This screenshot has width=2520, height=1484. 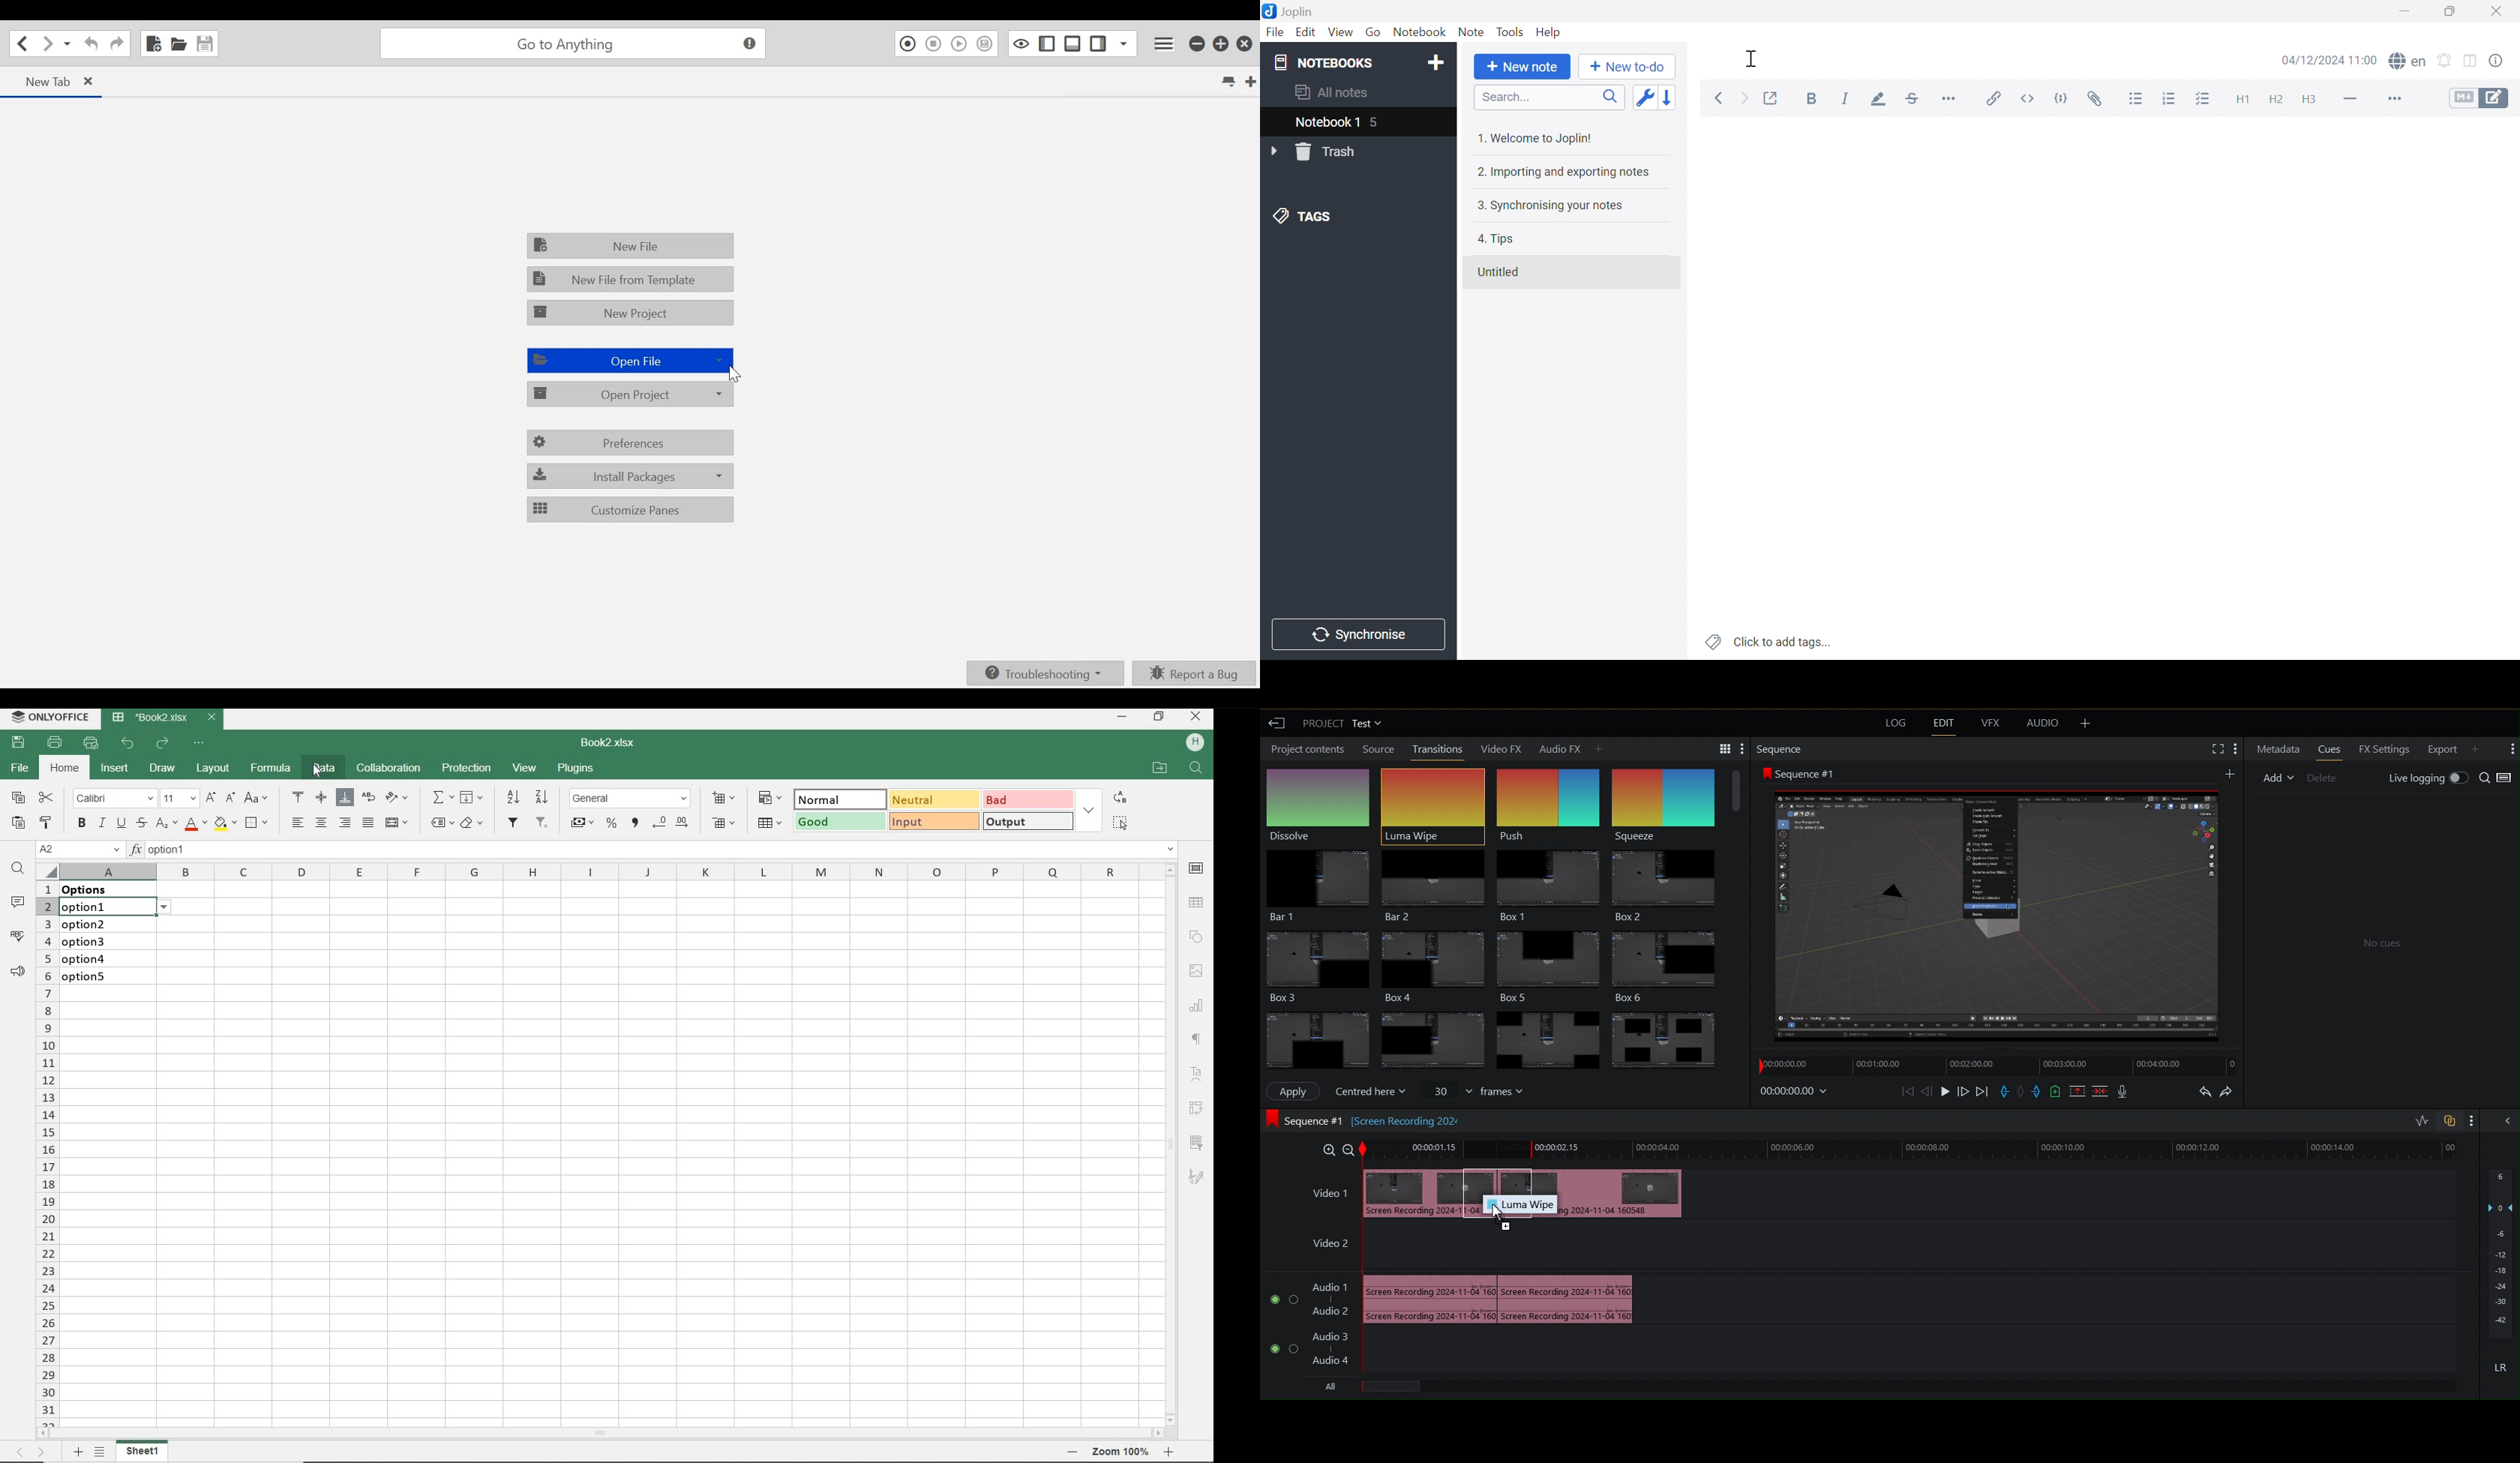 What do you see at coordinates (257, 798) in the screenshot?
I see `CHANGE CASE` at bounding box center [257, 798].